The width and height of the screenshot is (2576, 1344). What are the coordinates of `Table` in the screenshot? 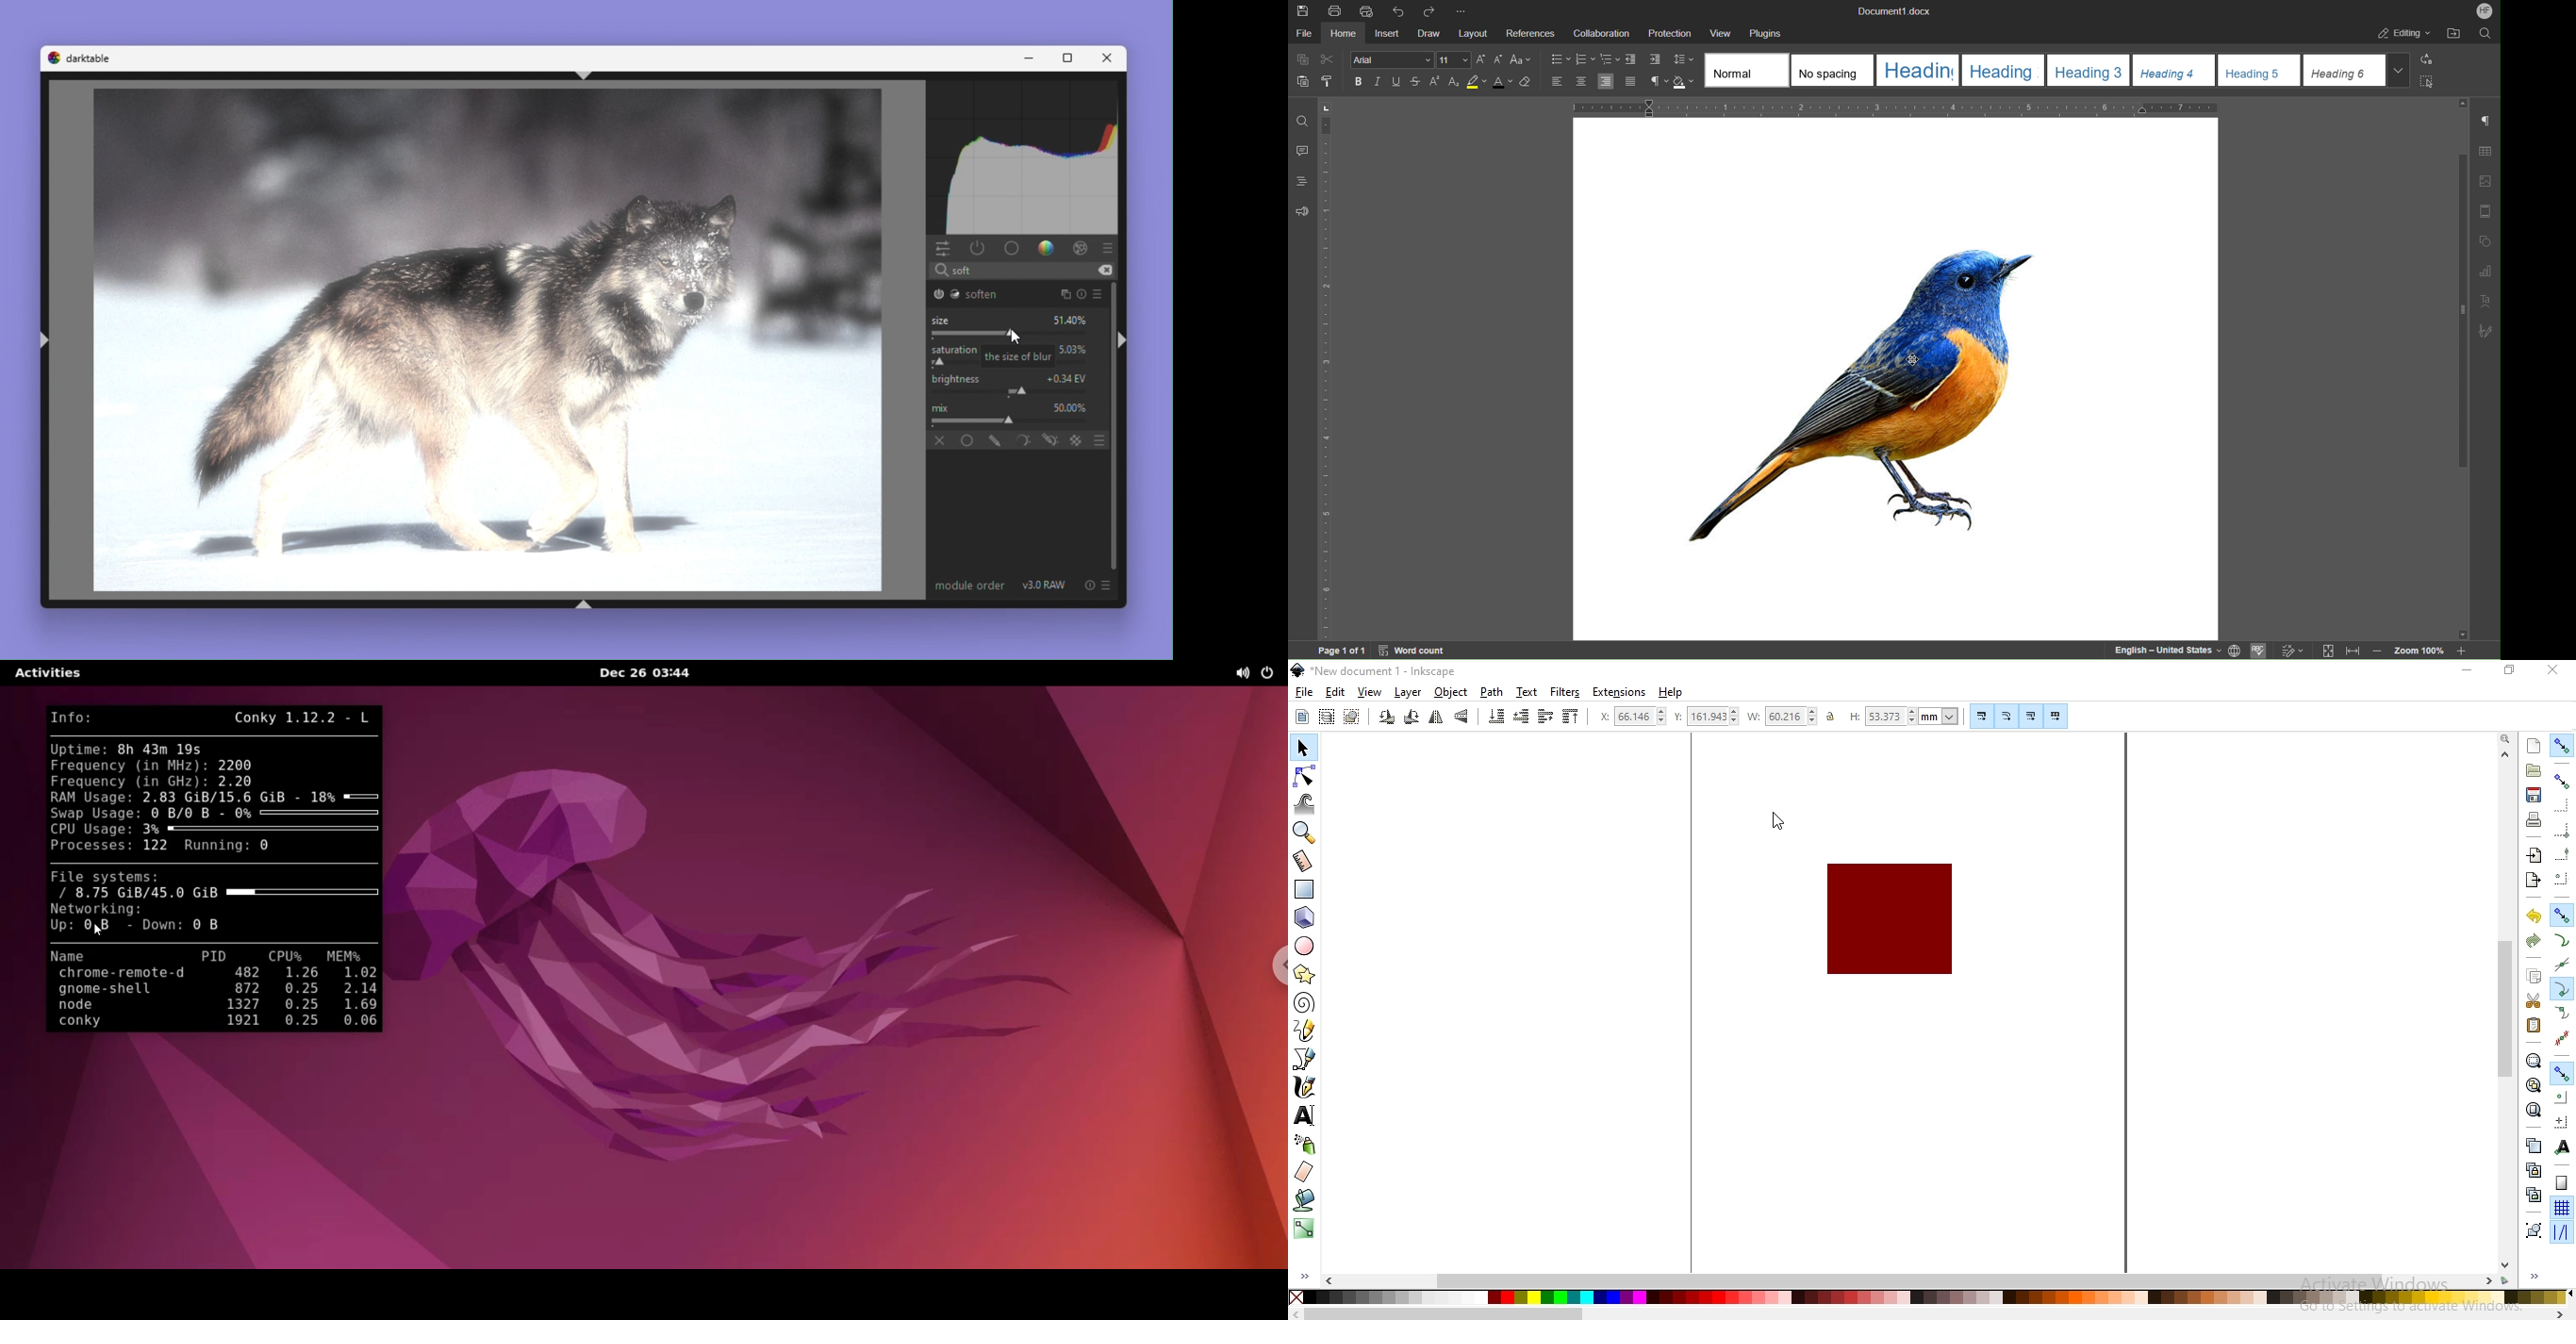 It's located at (2485, 154).